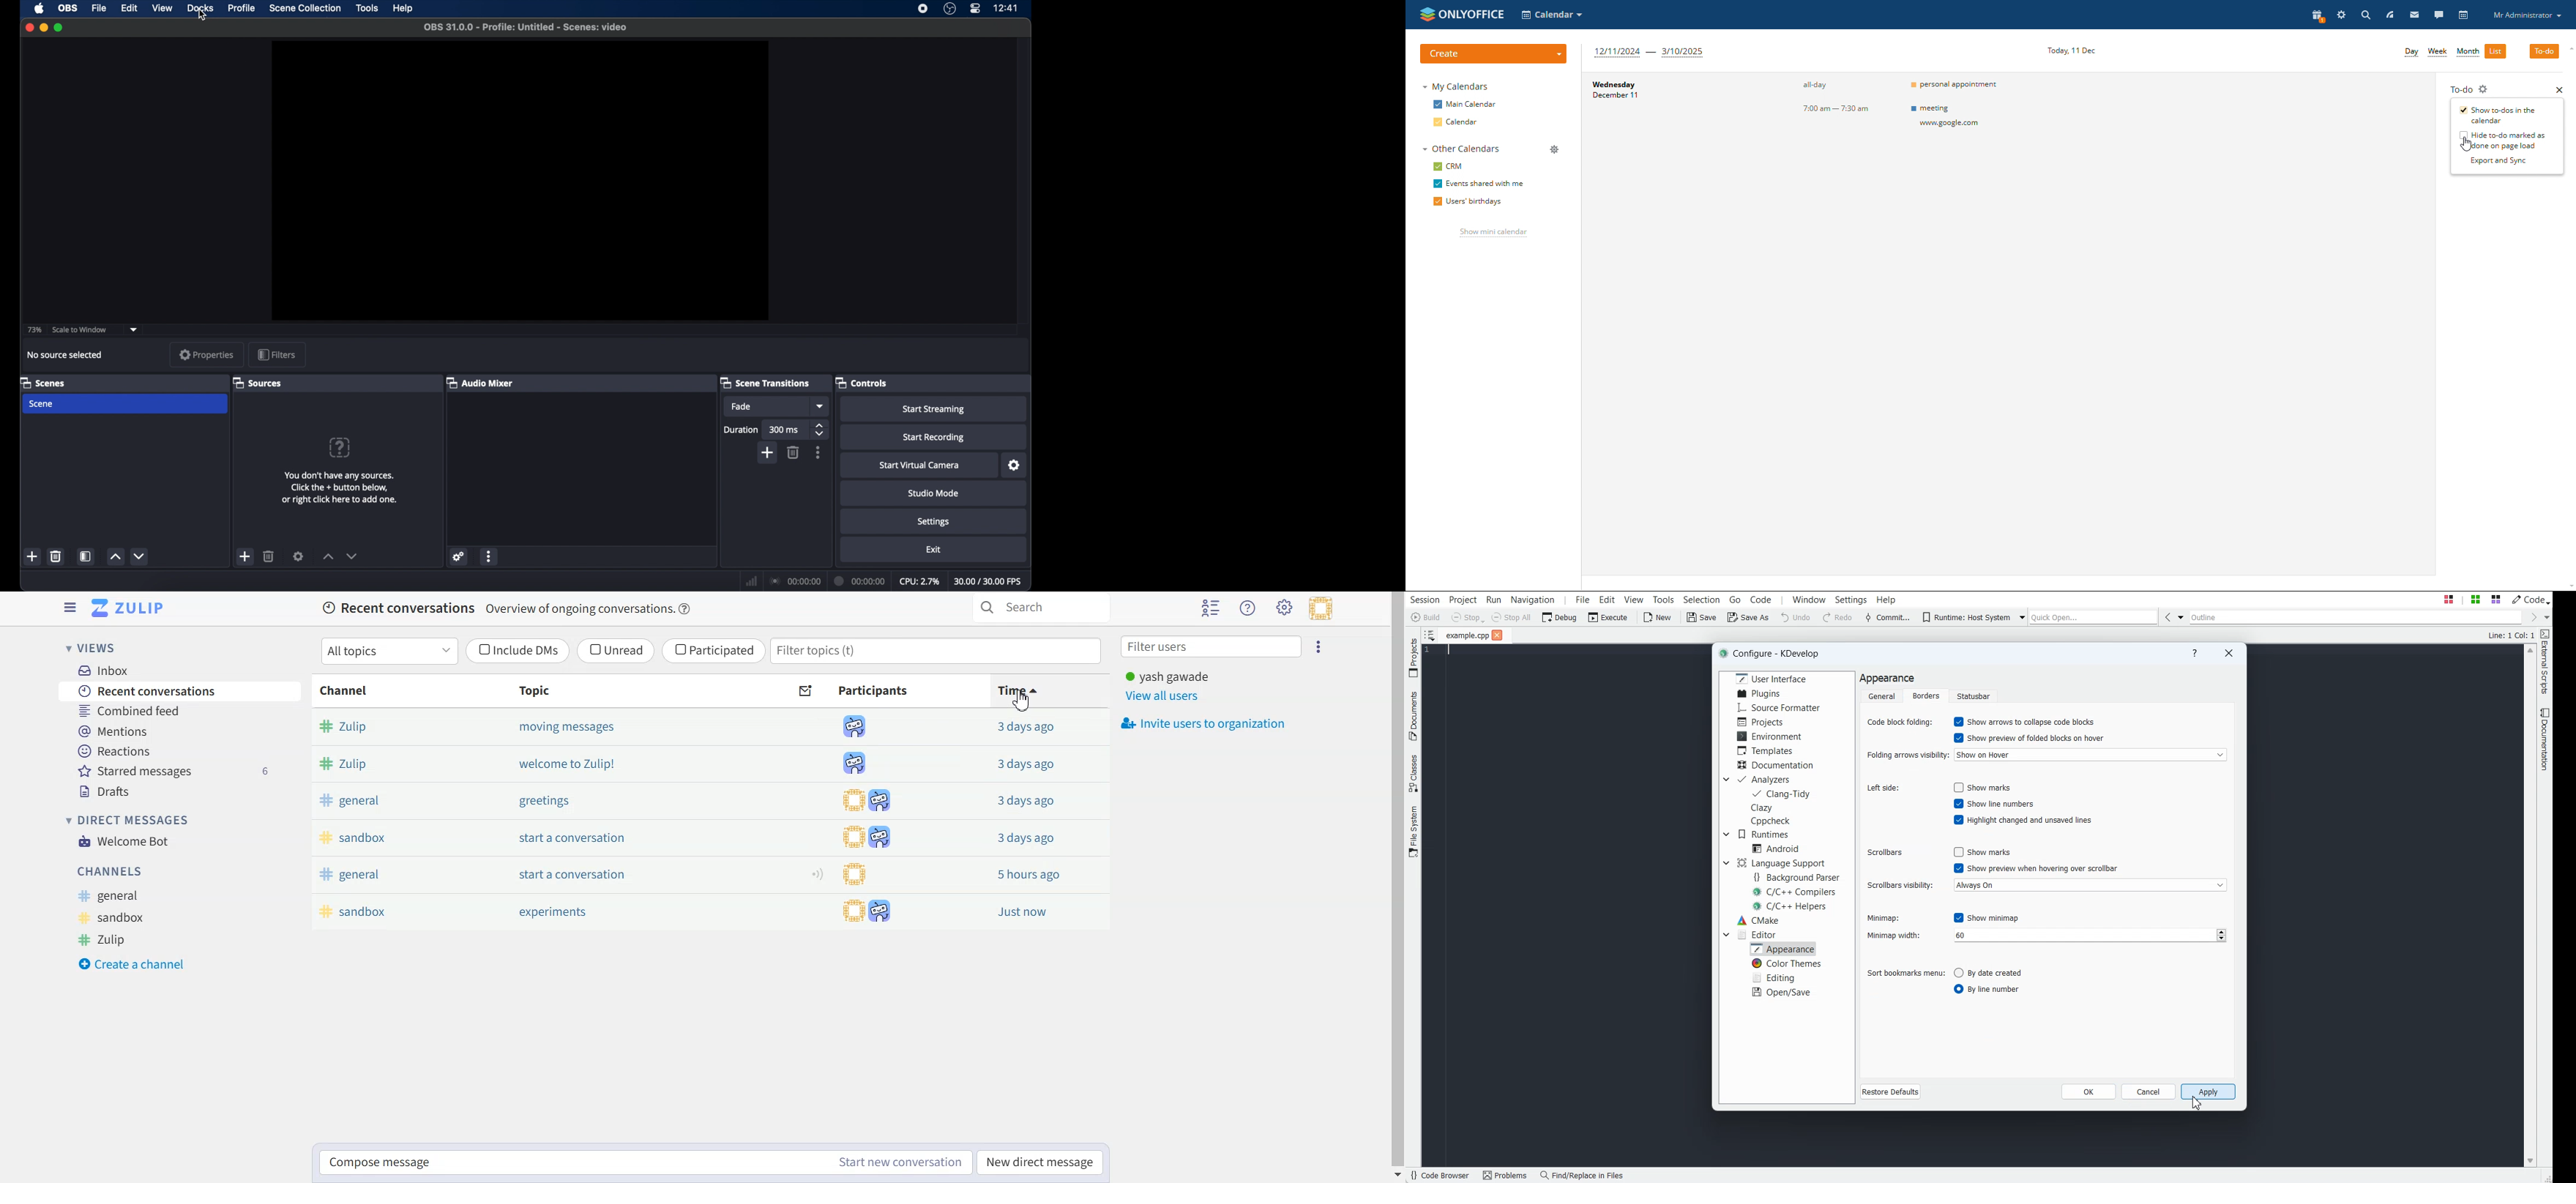 The height and width of the screenshot is (1204, 2576). Describe the element at coordinates (920, 466) in the screenshot. I see `start virtual camera` at that location.